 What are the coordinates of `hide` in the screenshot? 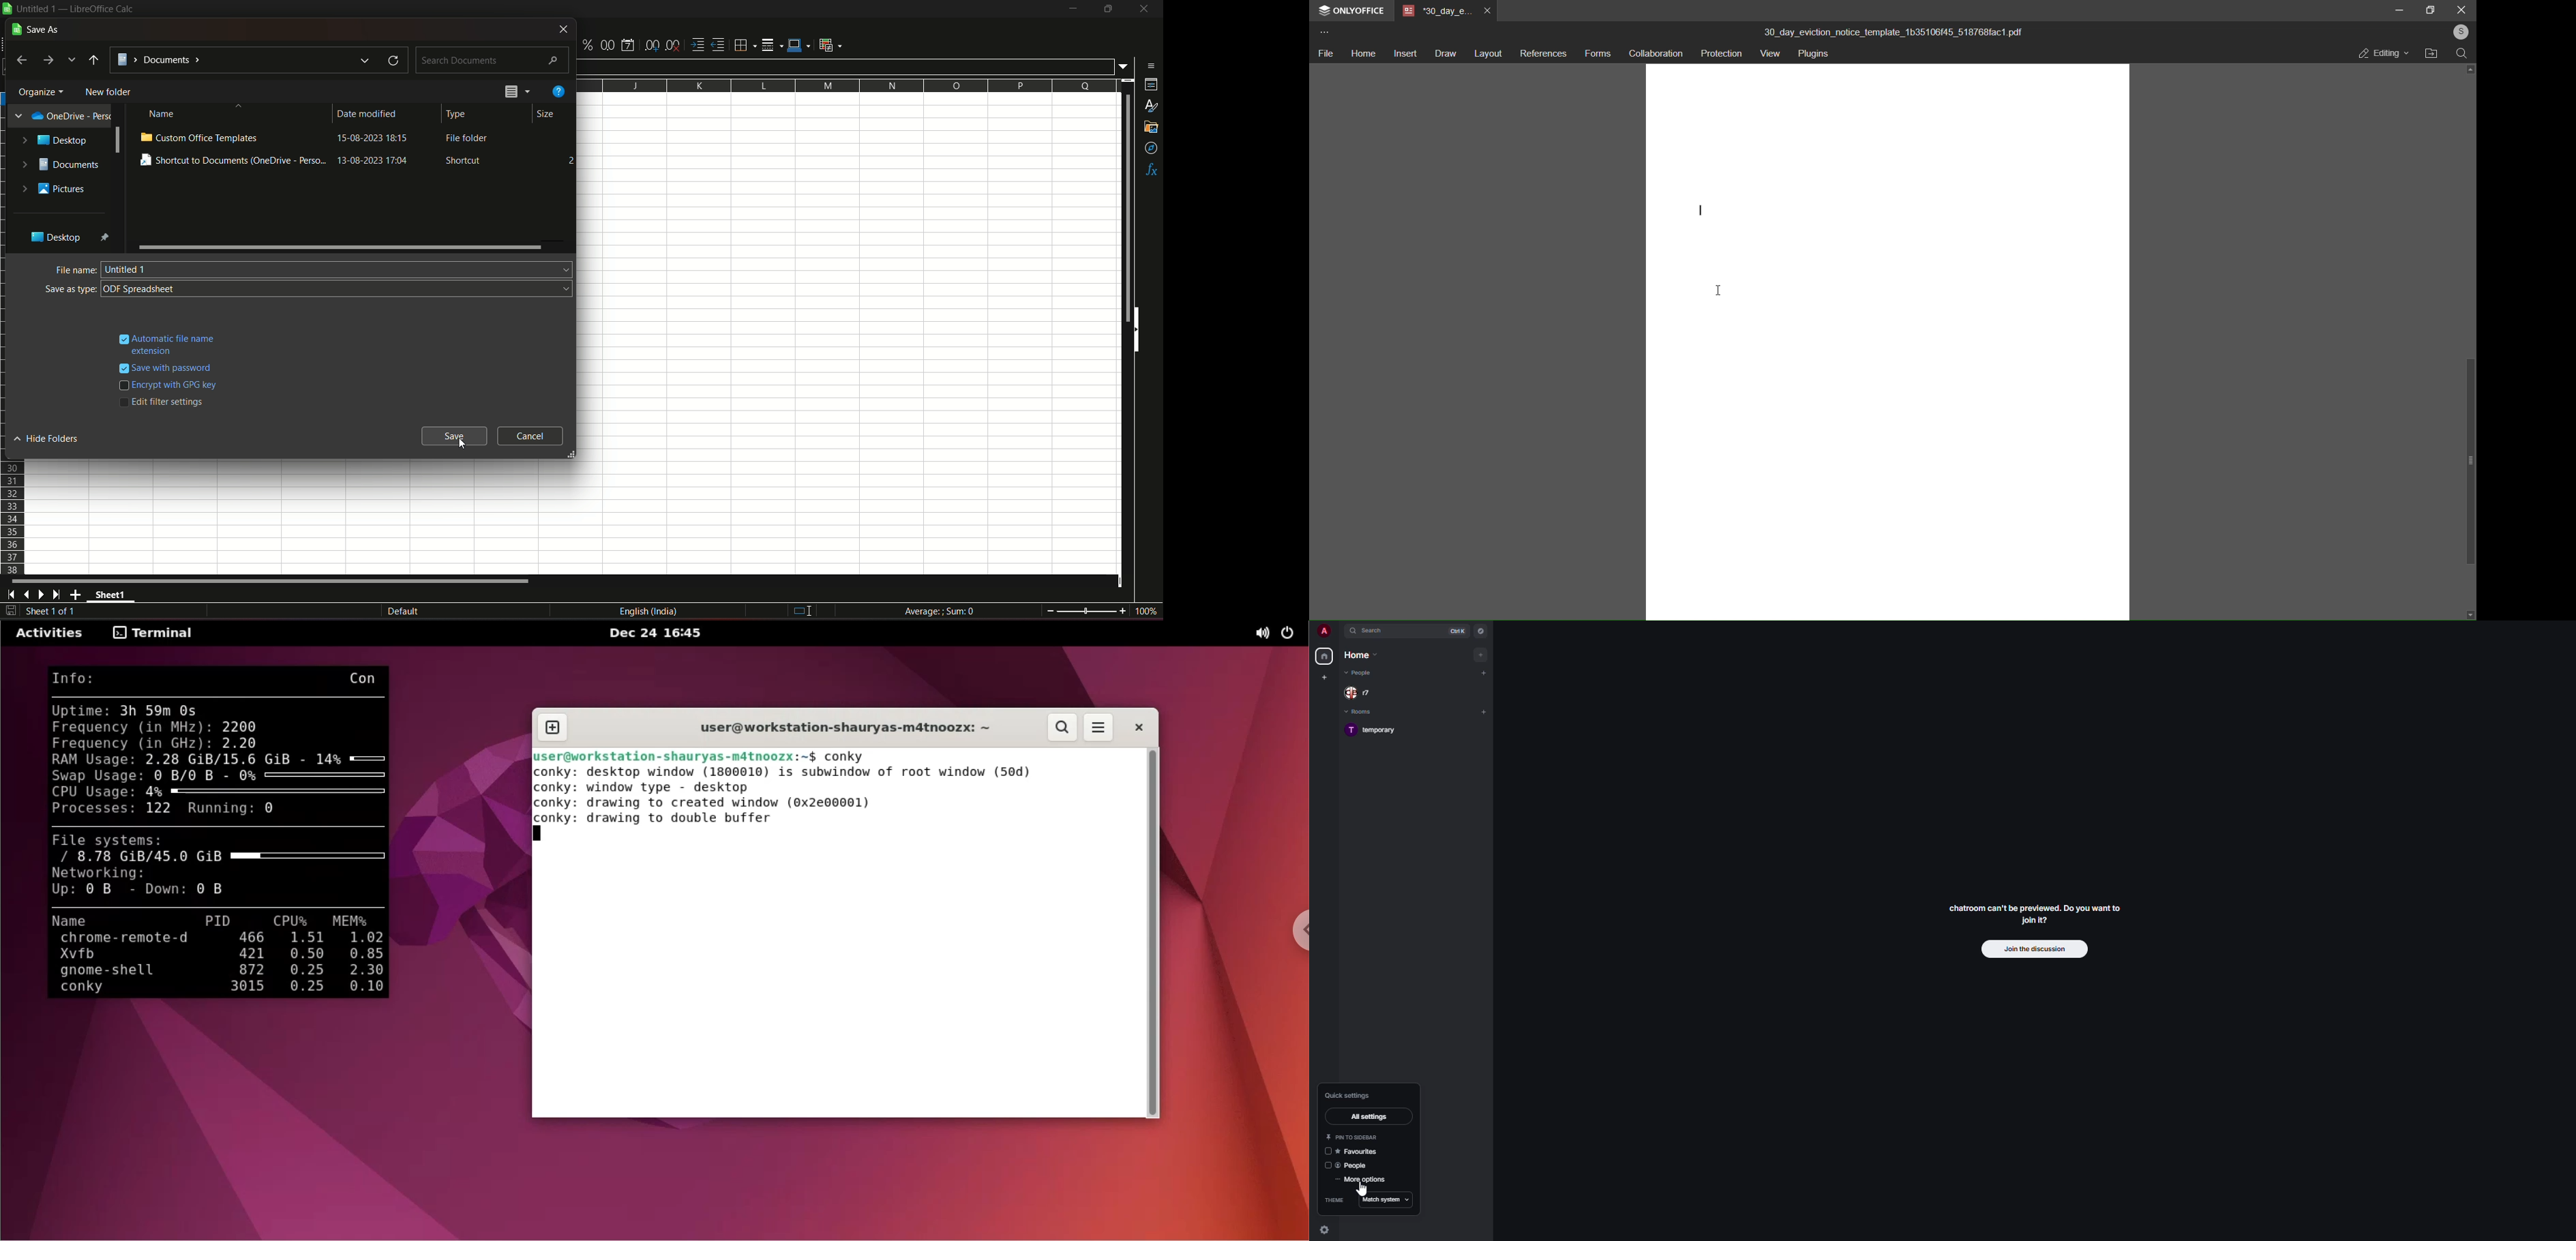 It's located at (1139, 332).